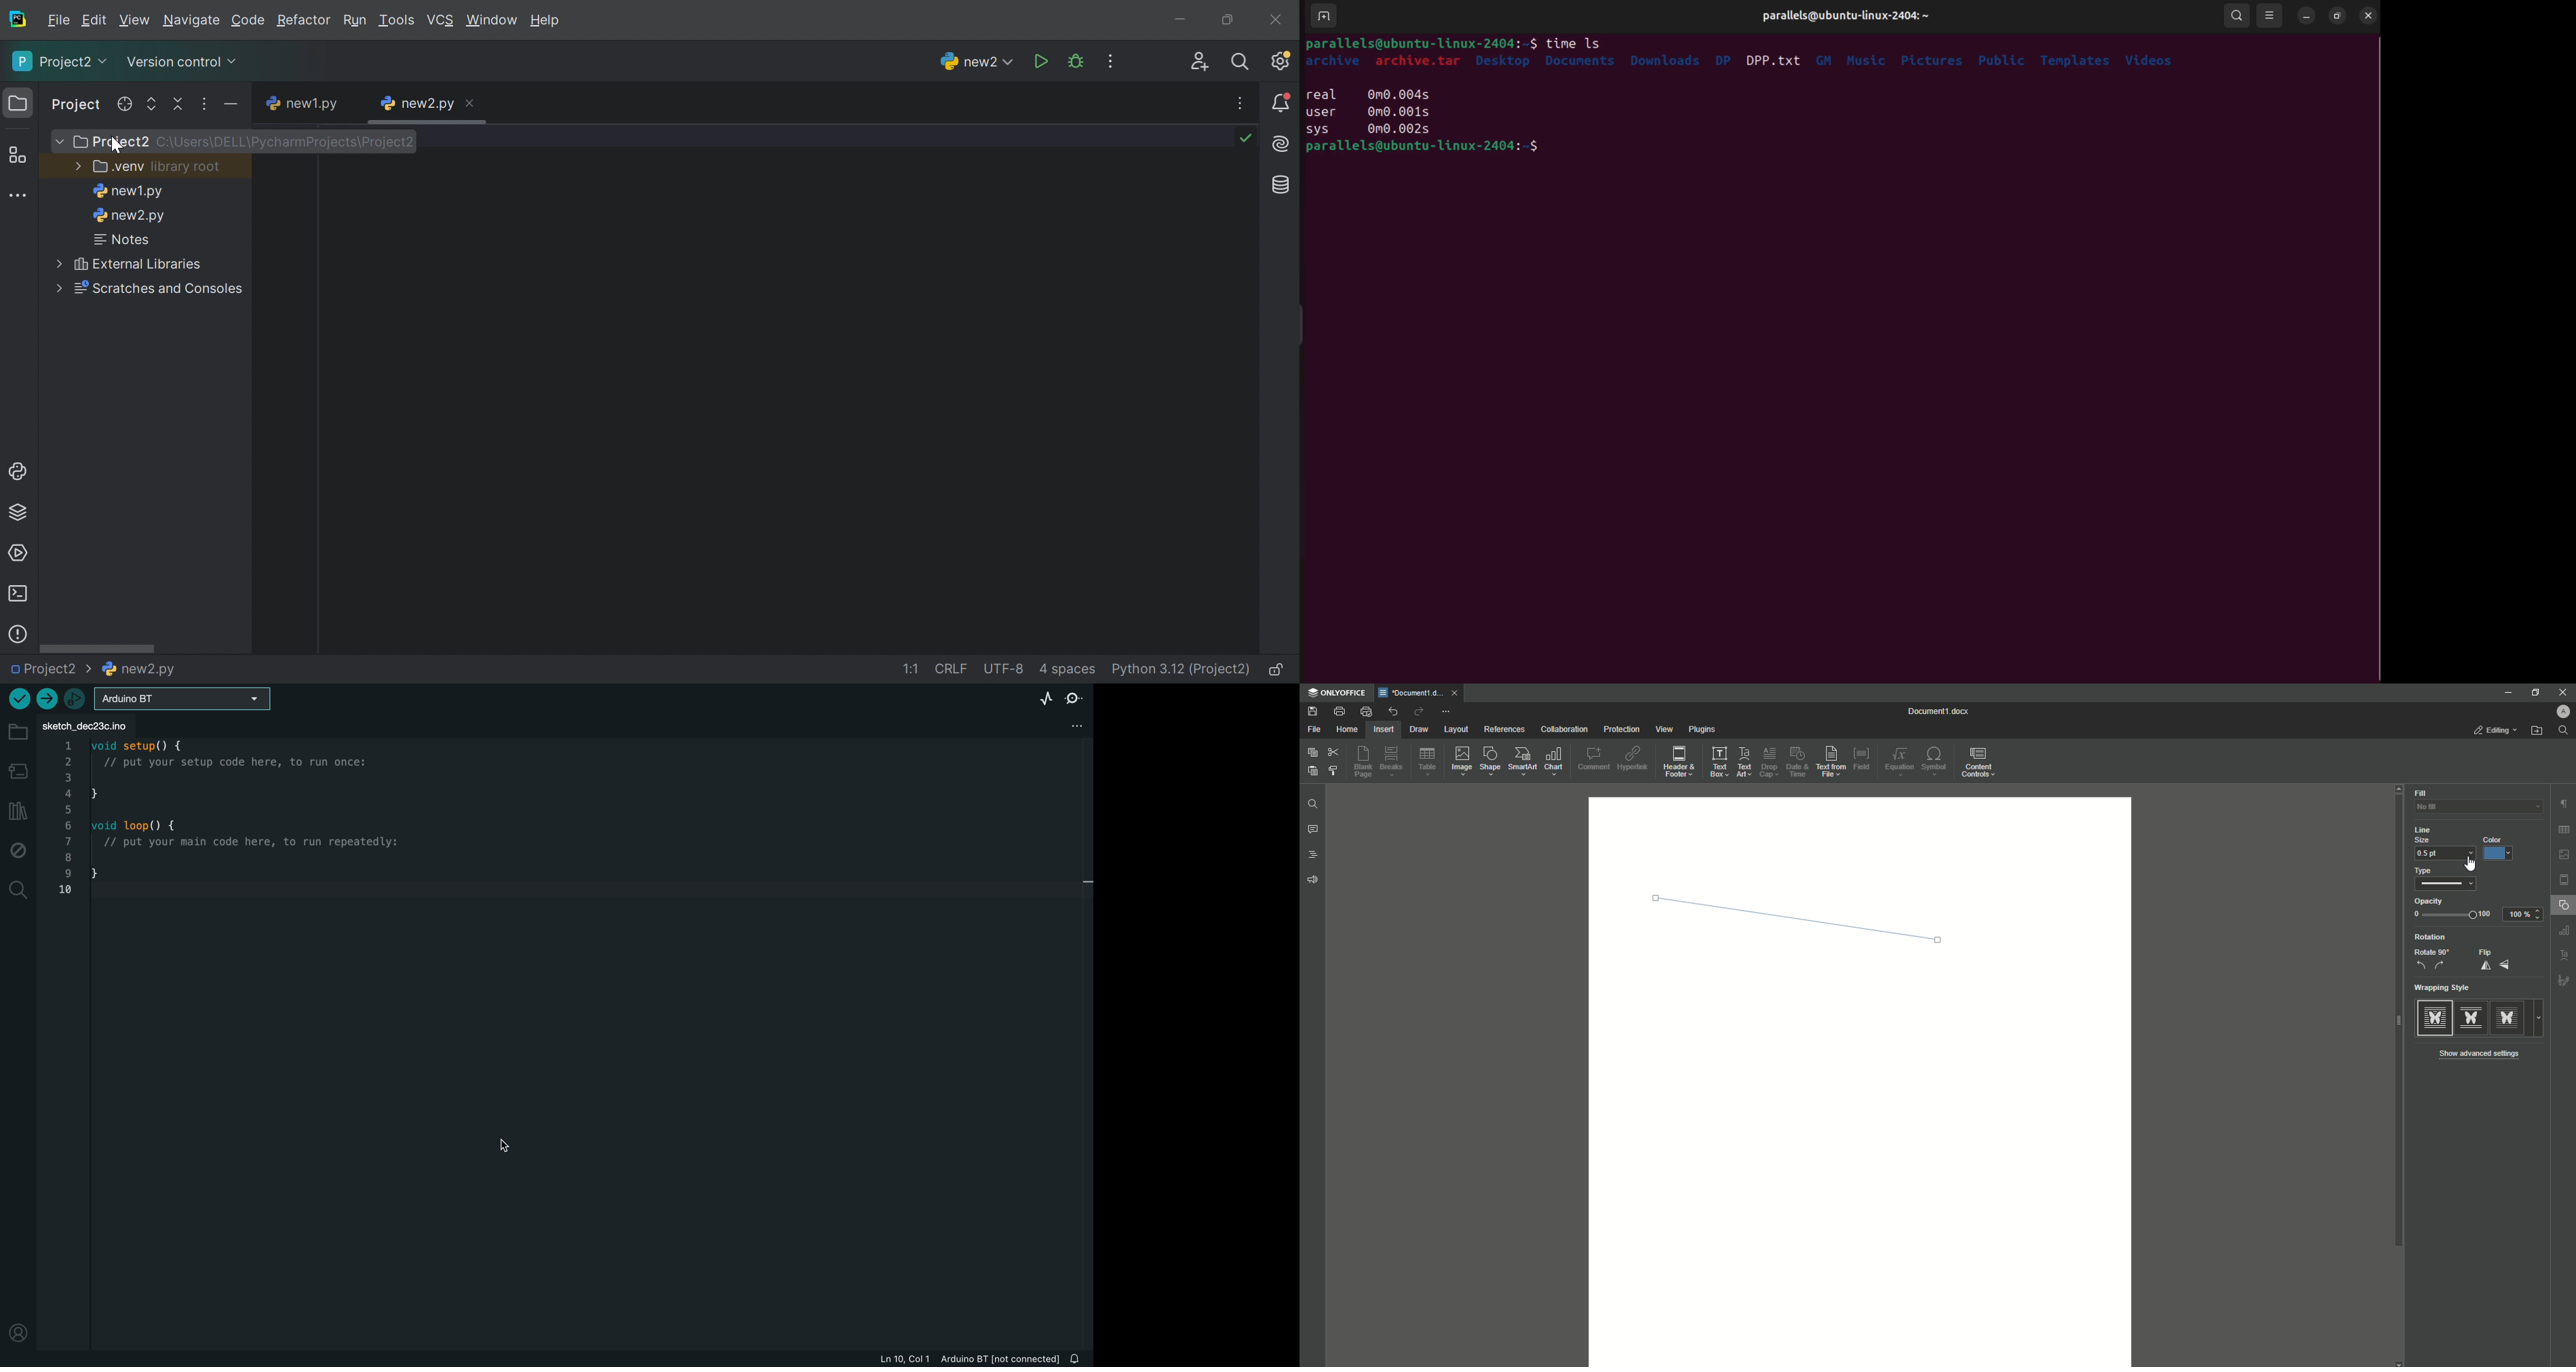 The width and height of the screenshot is (2576, 1372). I want to click on Public, so click(2003, 60).